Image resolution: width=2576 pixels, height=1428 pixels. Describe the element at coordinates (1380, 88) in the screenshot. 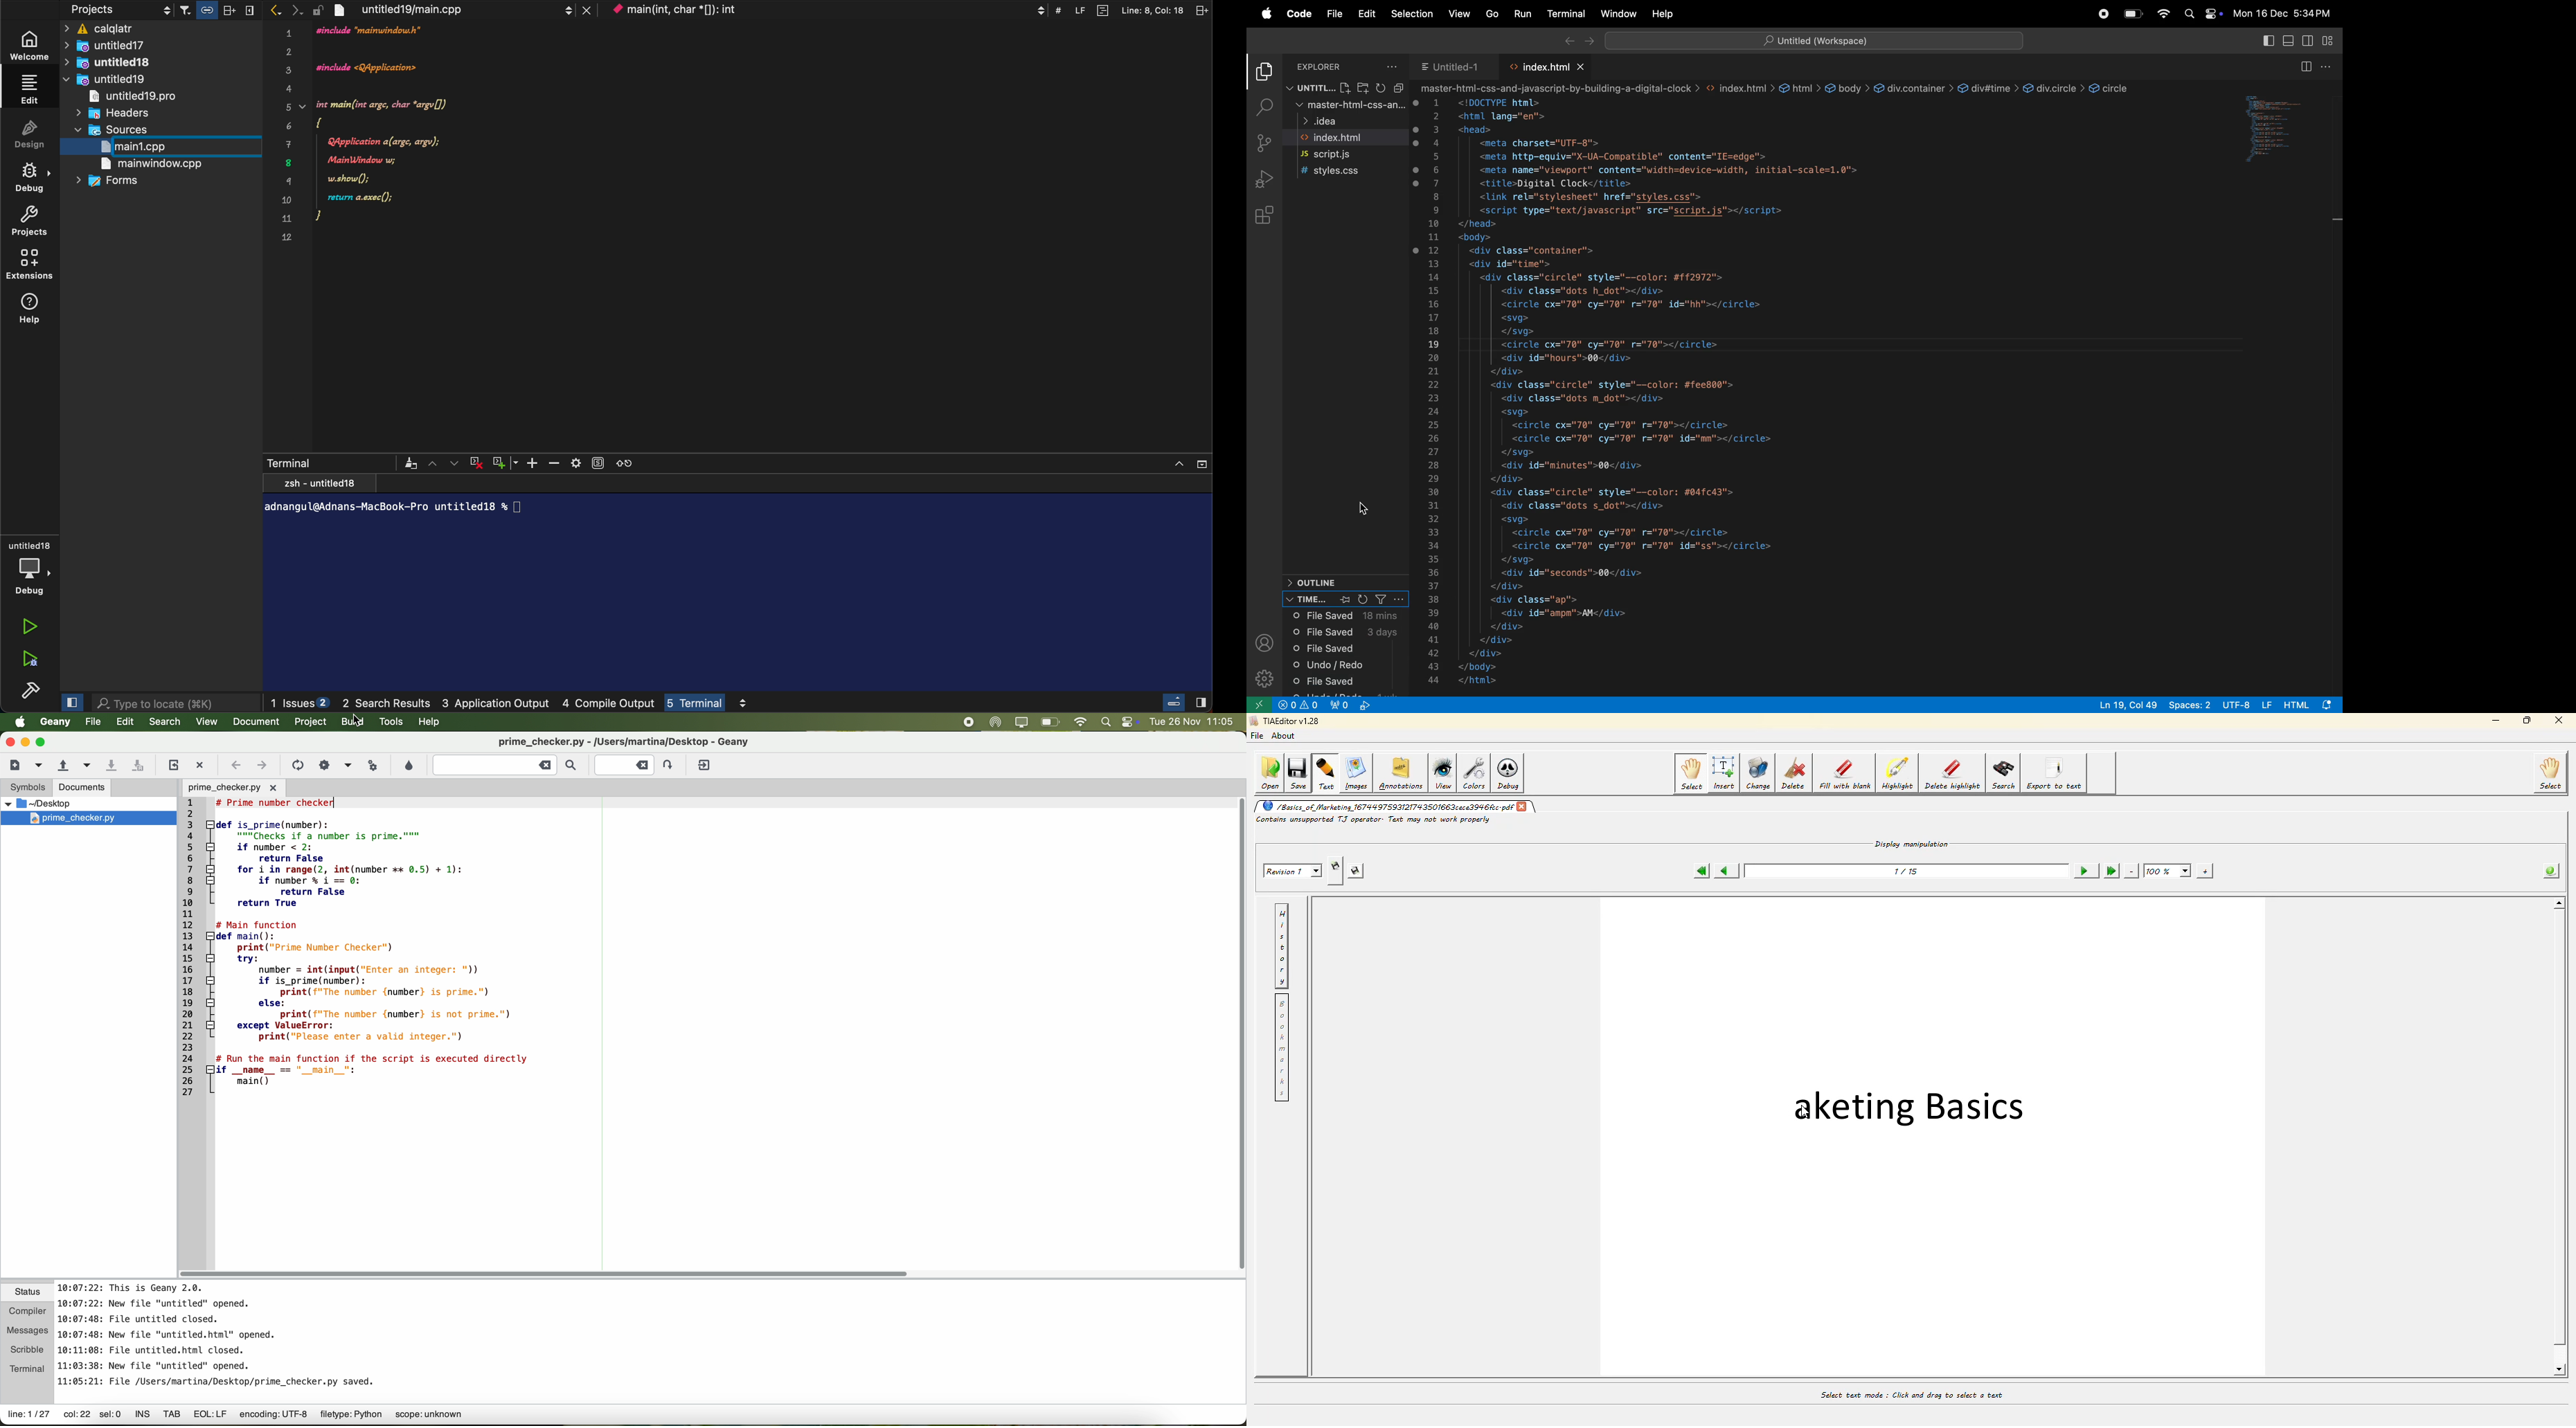

I see `Refresh` at that location.